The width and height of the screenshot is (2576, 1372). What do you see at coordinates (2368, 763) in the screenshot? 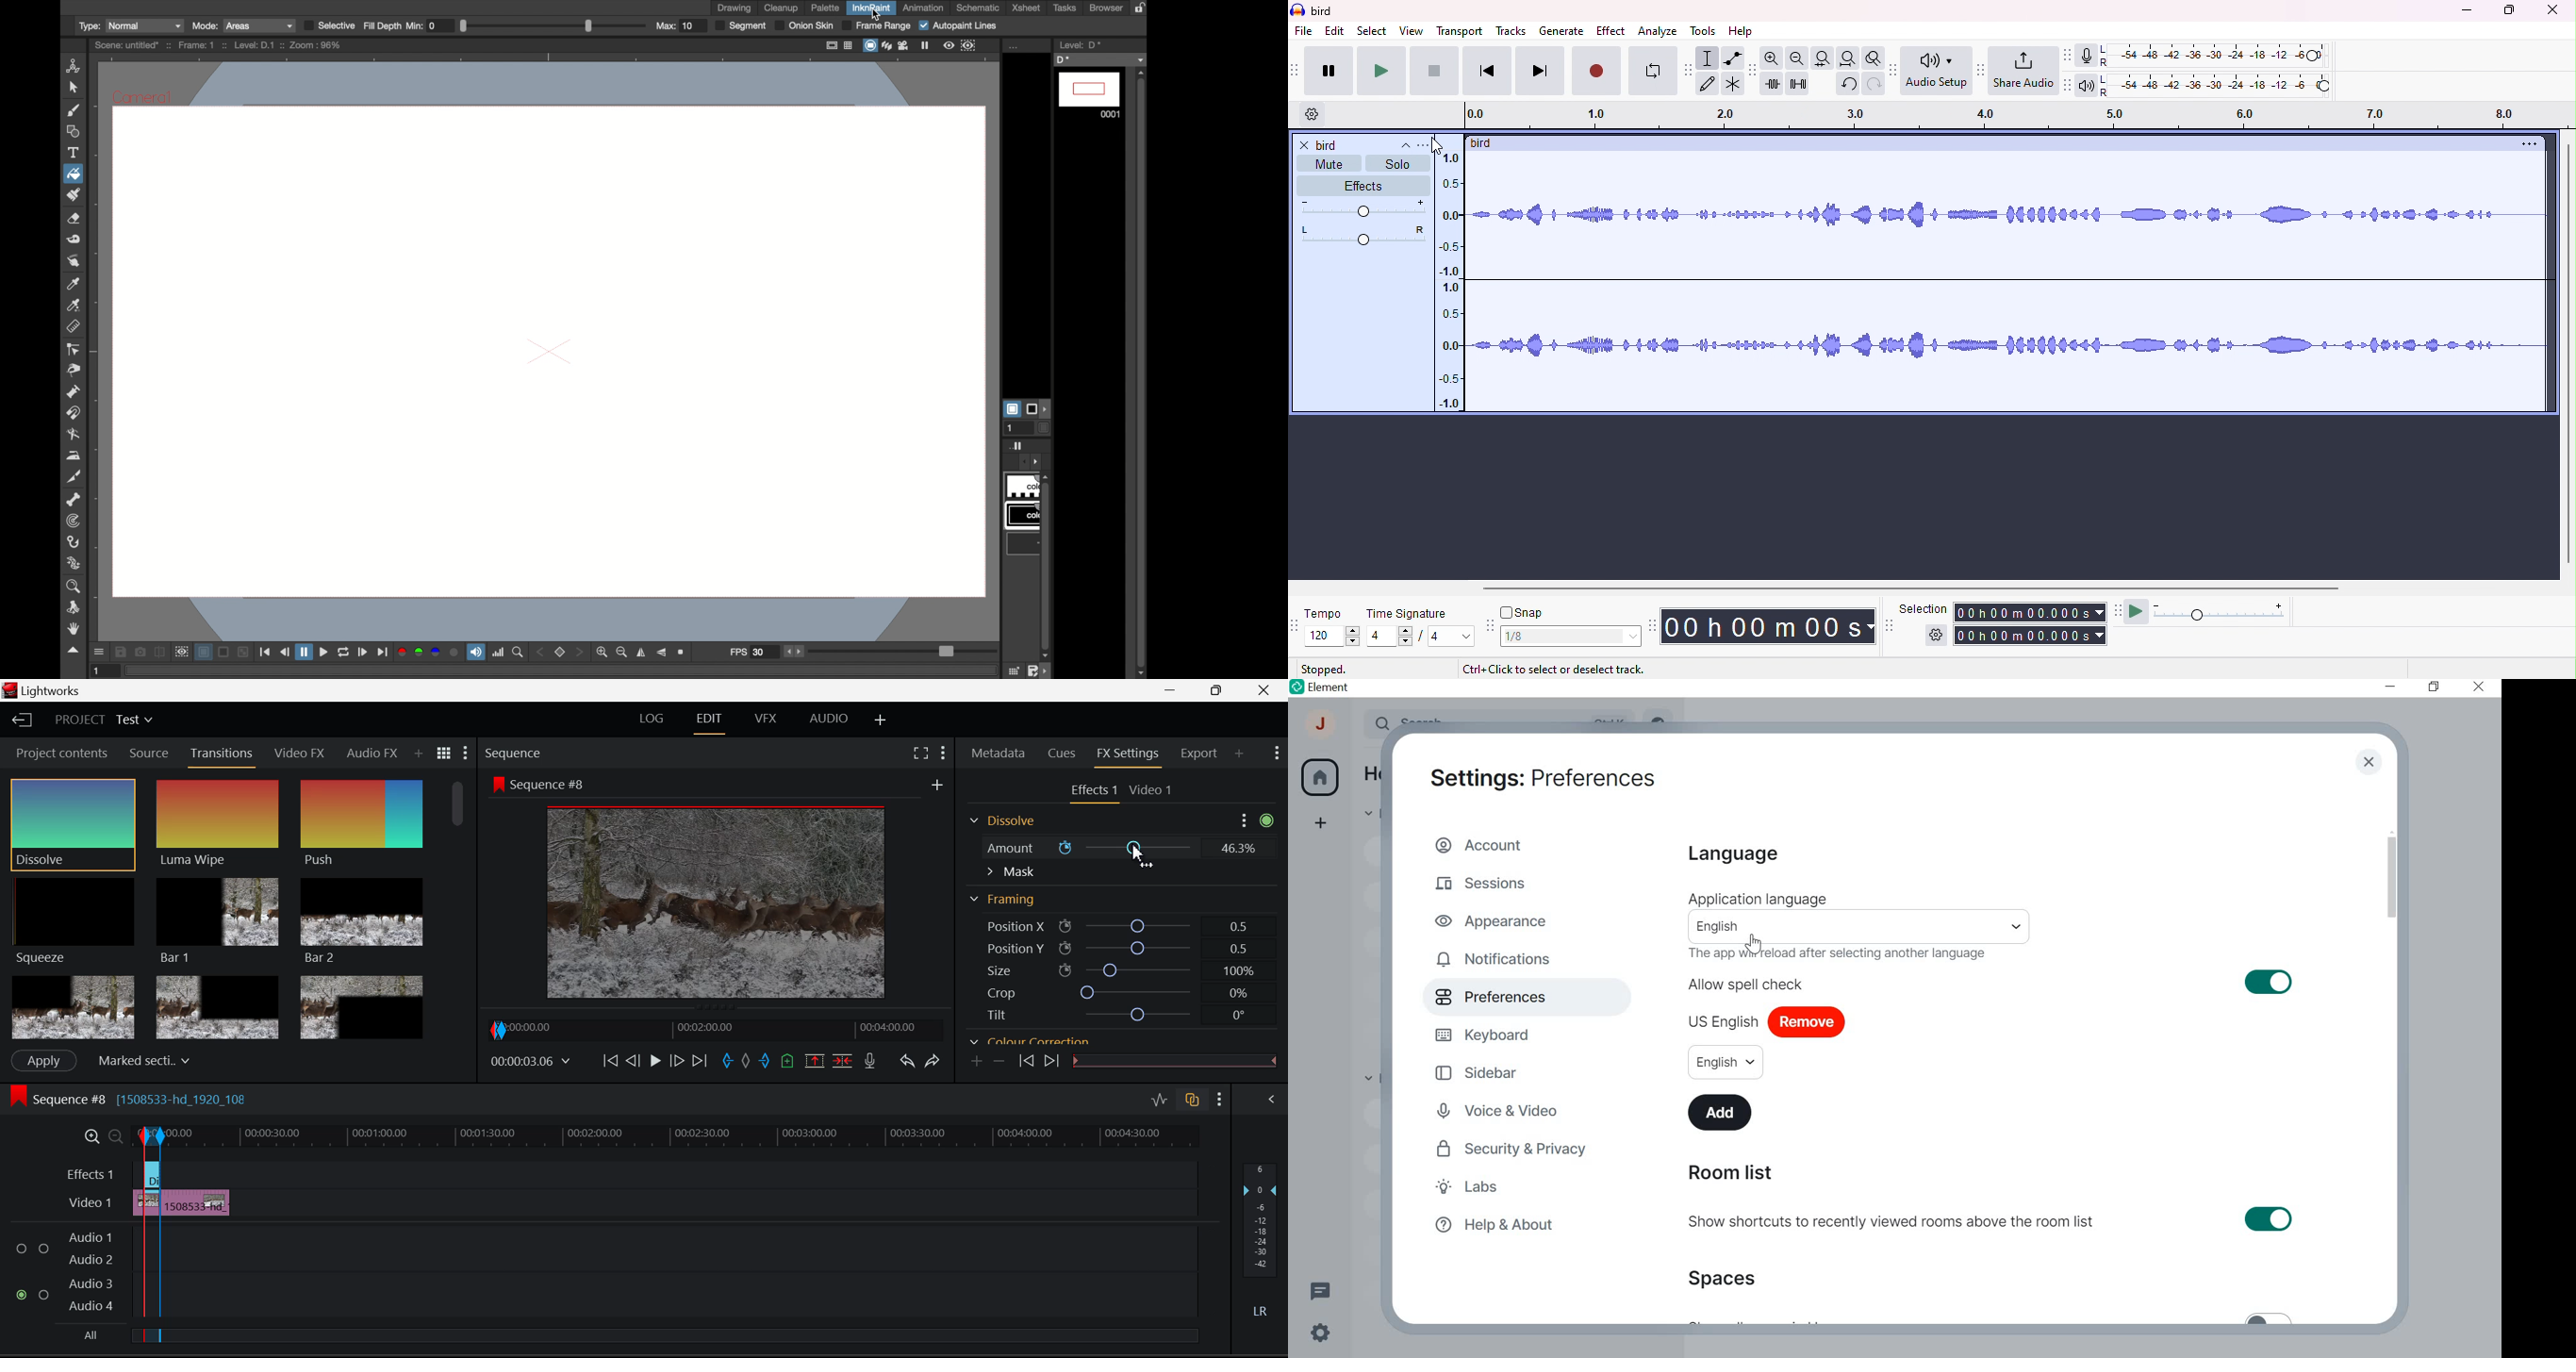
I see `CLOSE` at bounding box center [2368, 763].